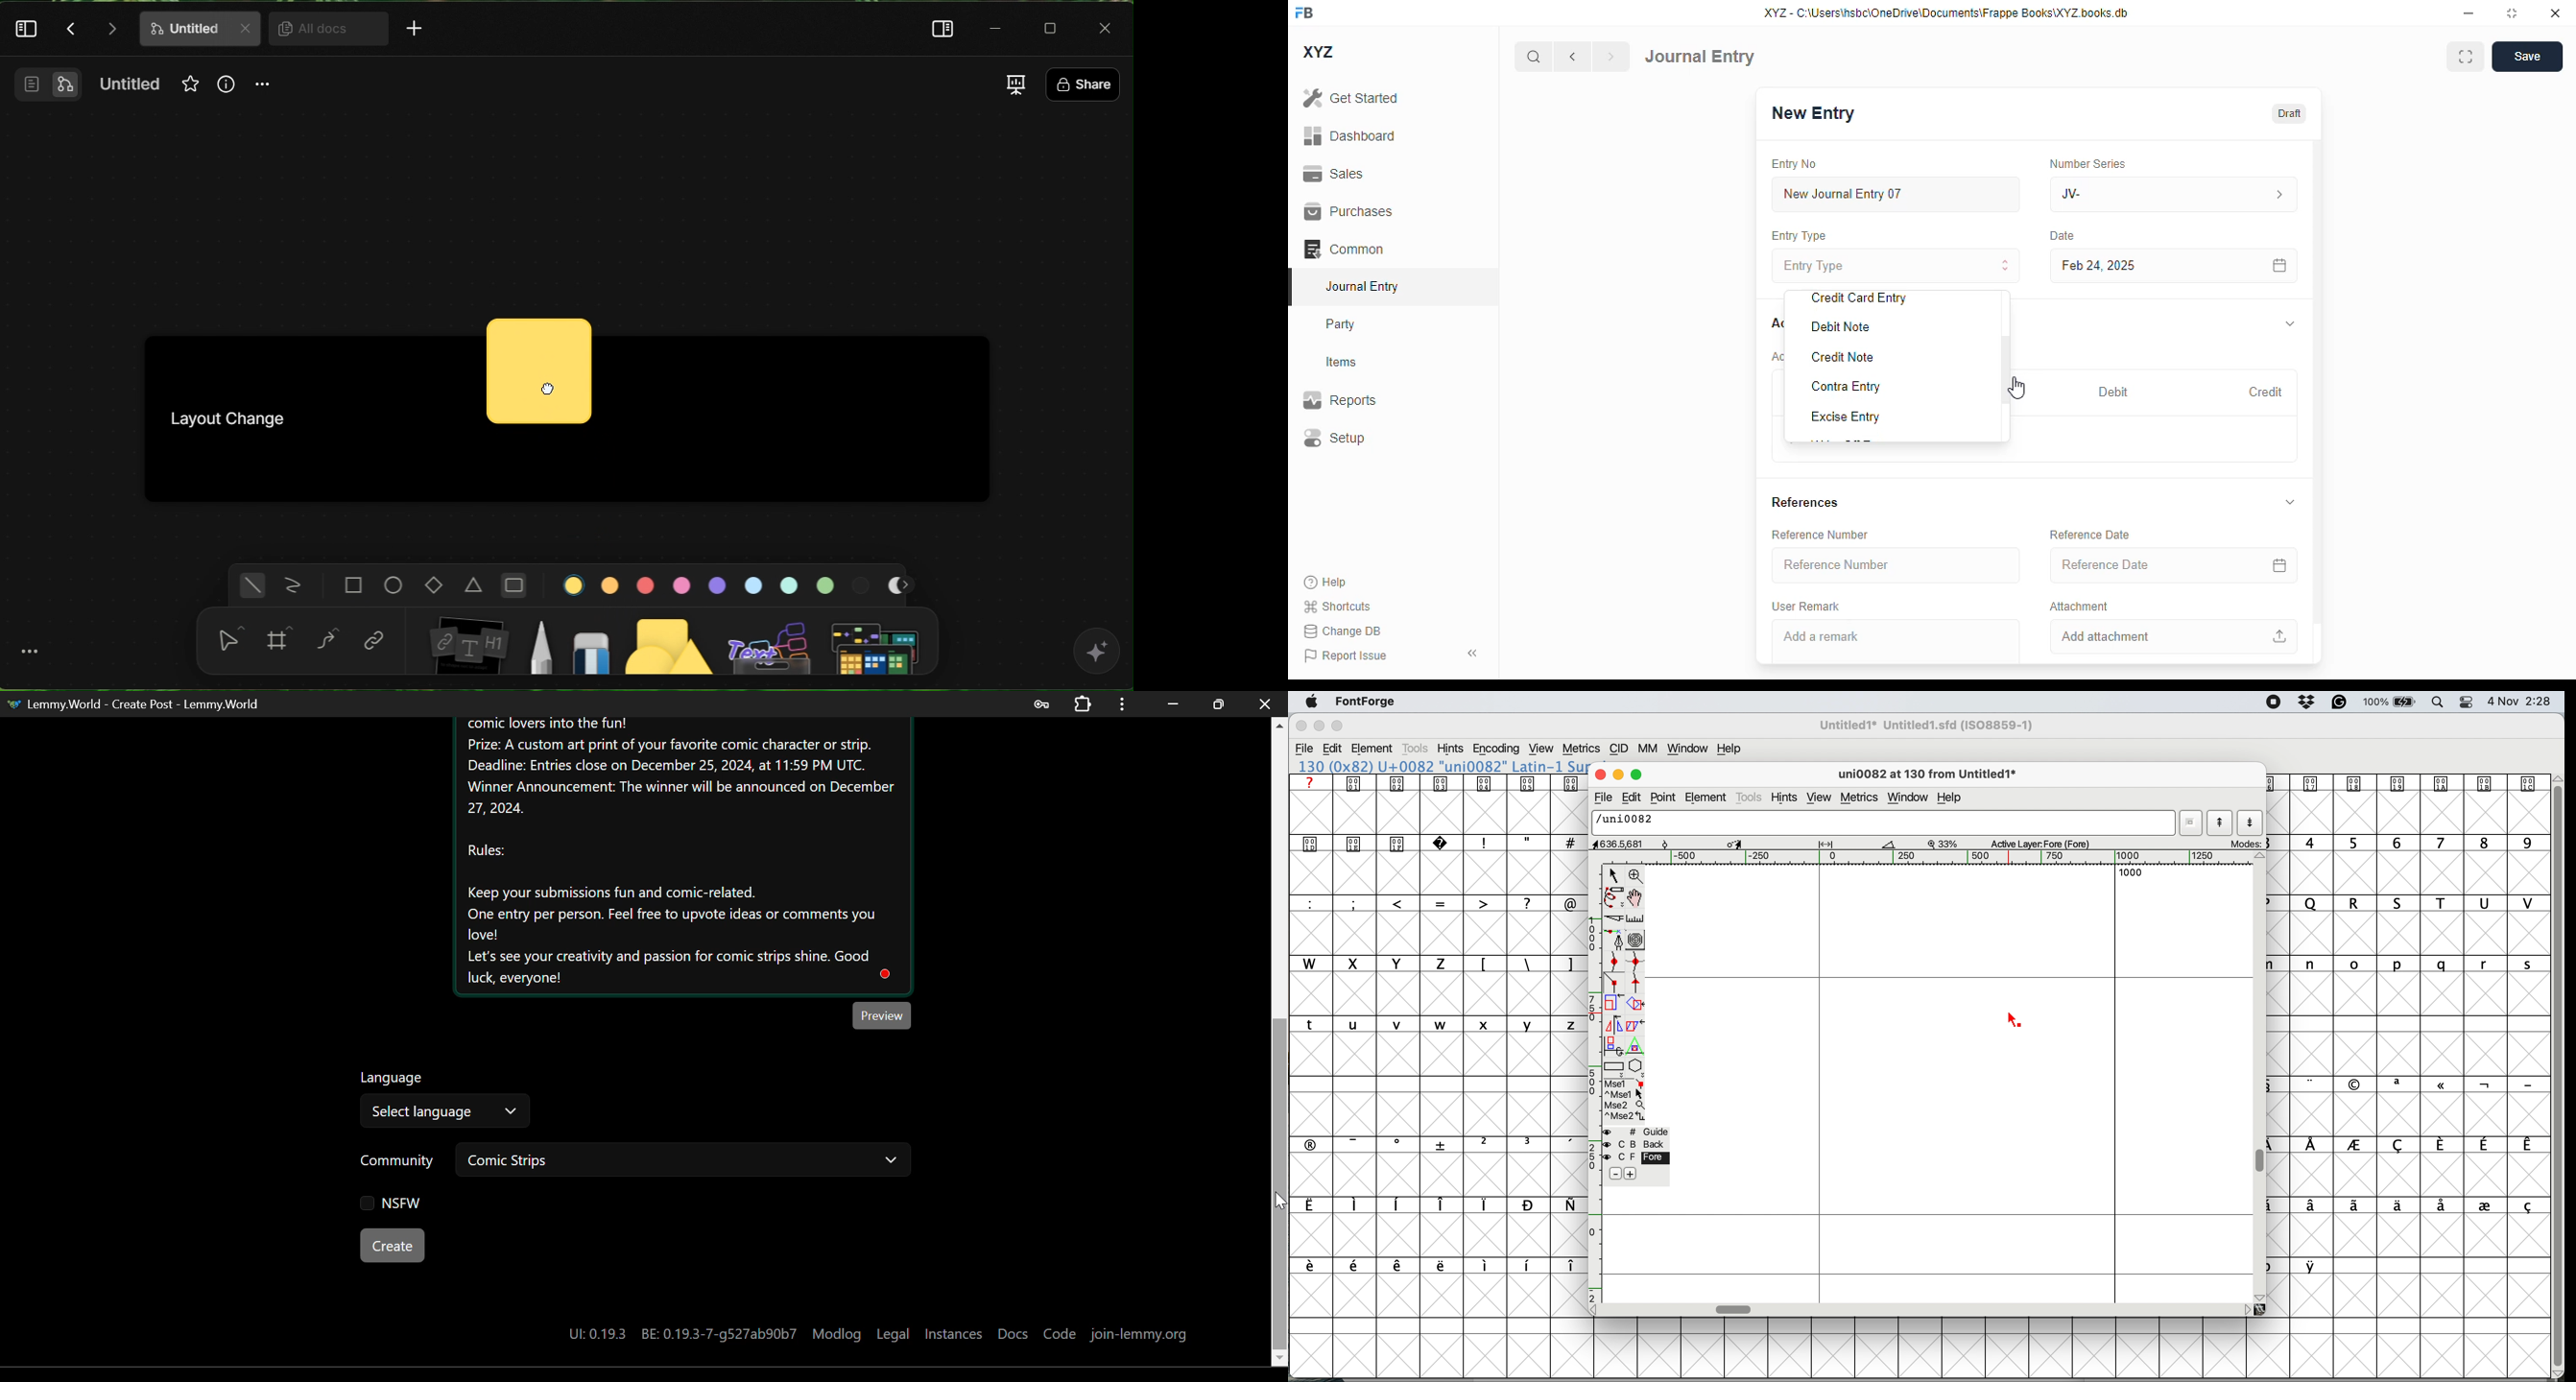  Describe the element at coordinates (2090, 163) in the screenshot. I see `number series` at that location.